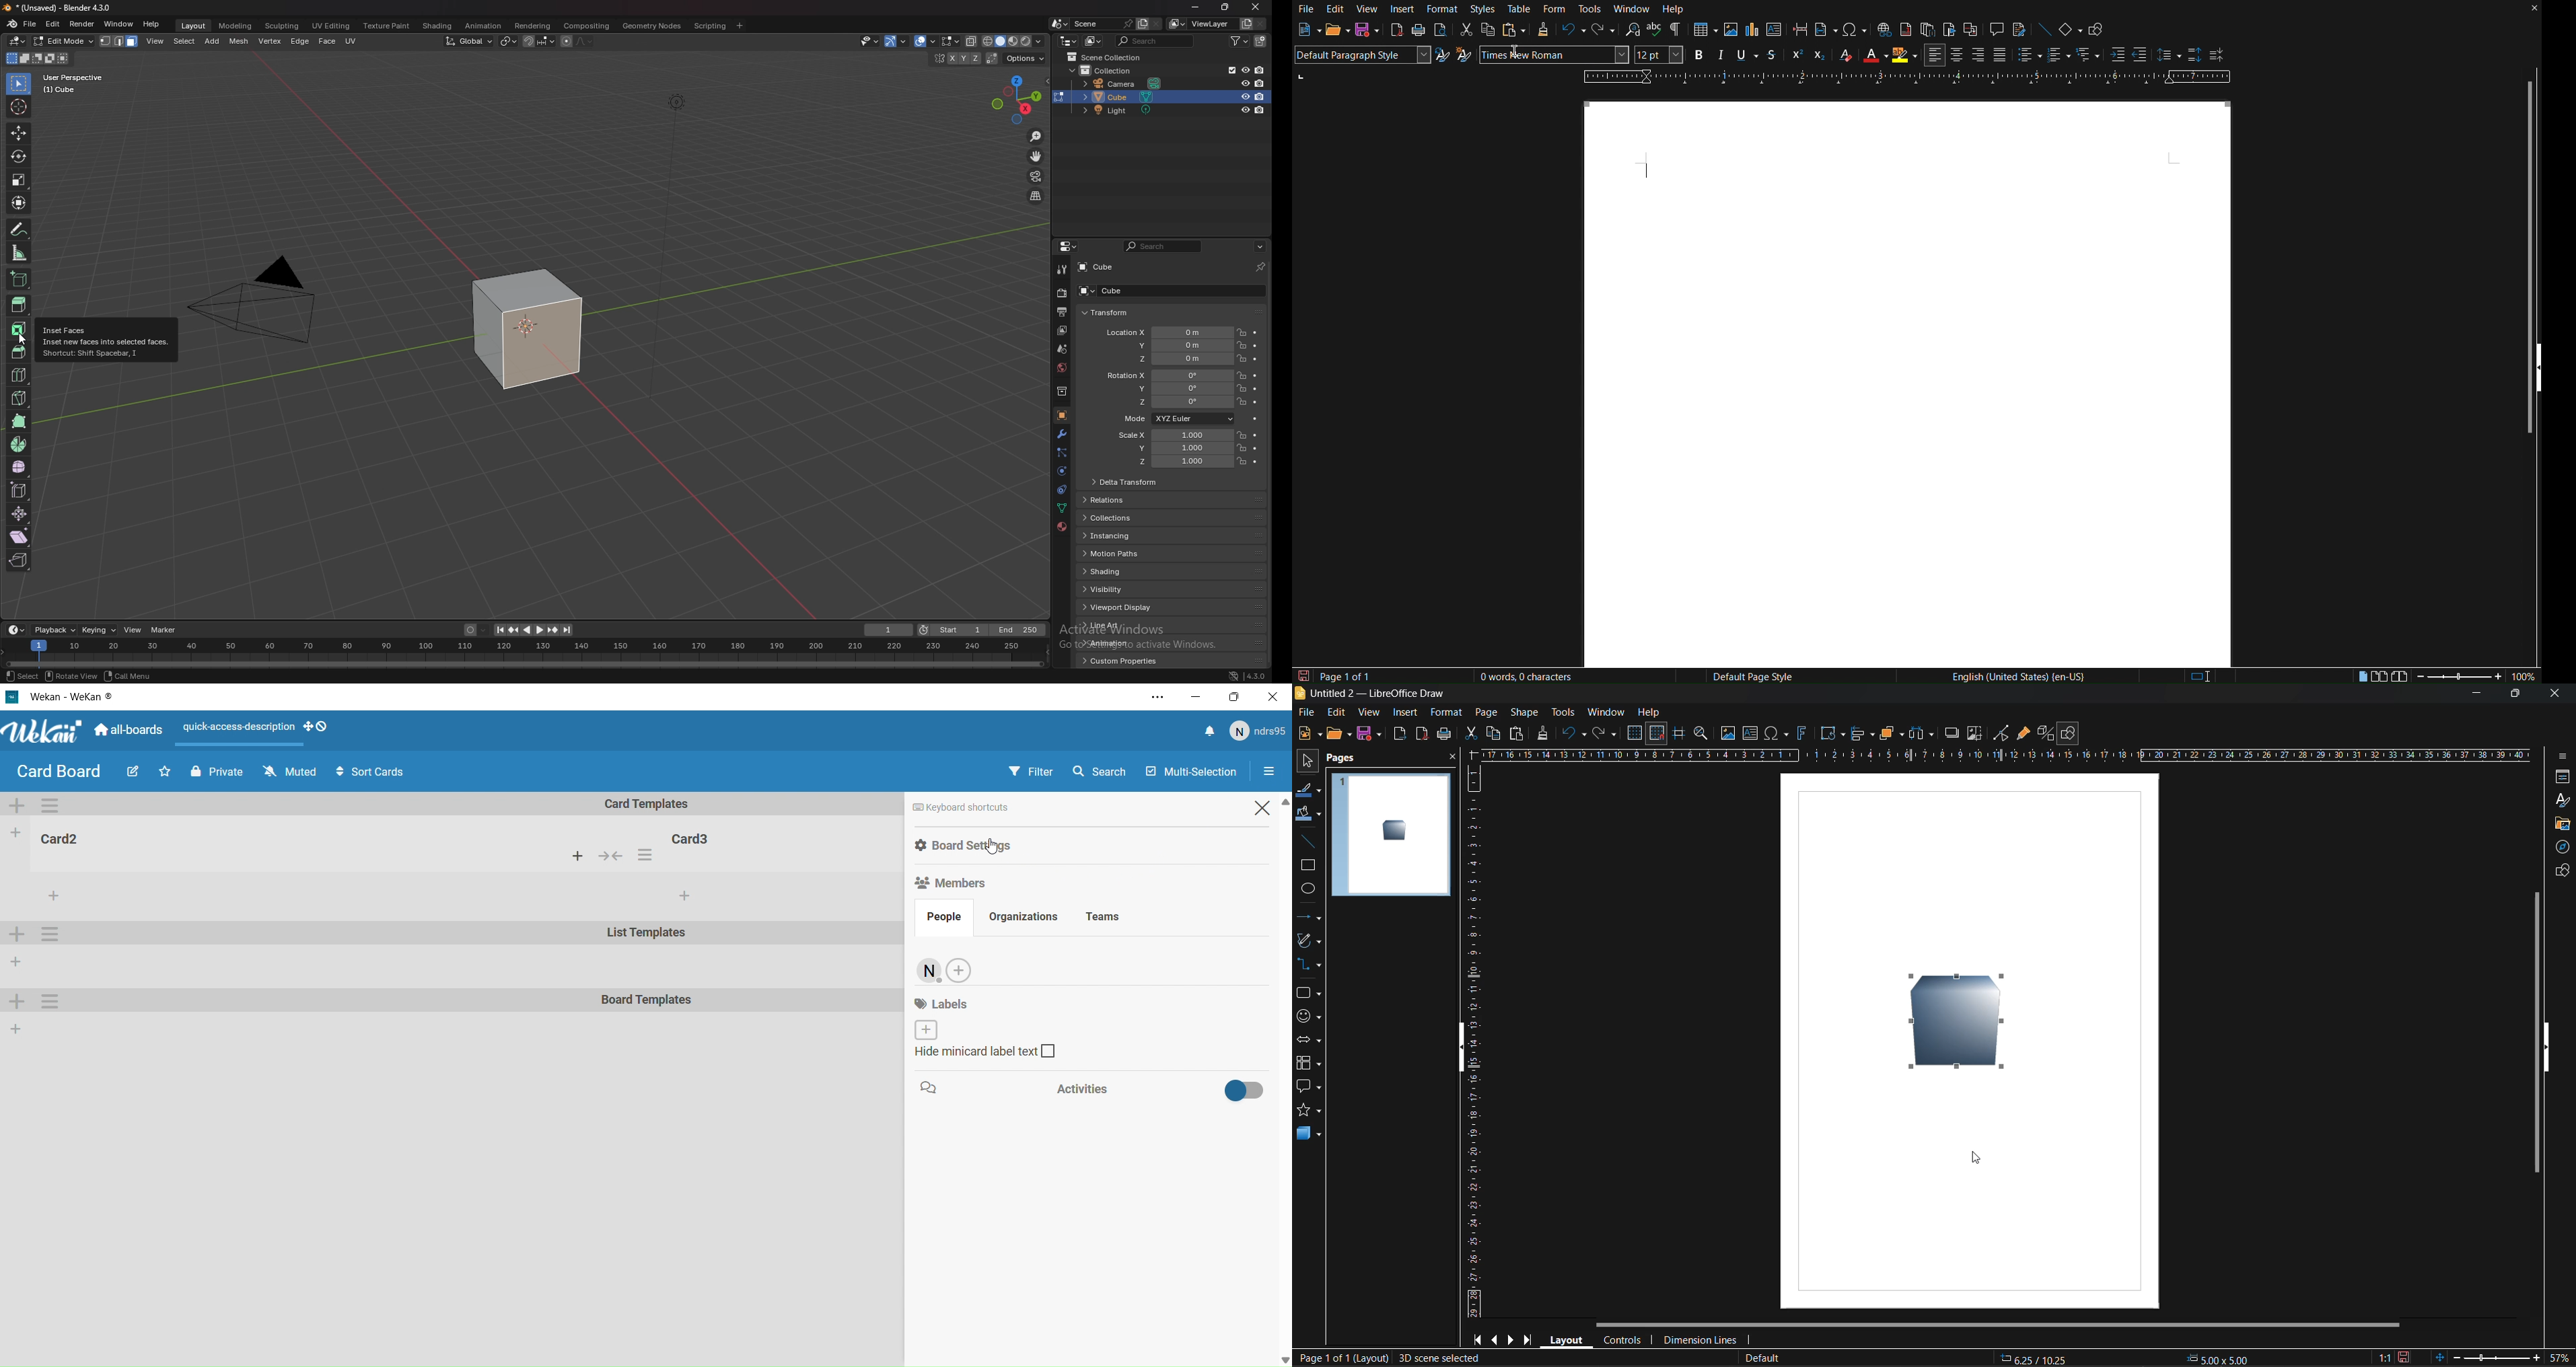  What do you see at coordinates (2045, 733) in the screenshot?
I see `toggle extrusion` at bounding box center [2045, 733].